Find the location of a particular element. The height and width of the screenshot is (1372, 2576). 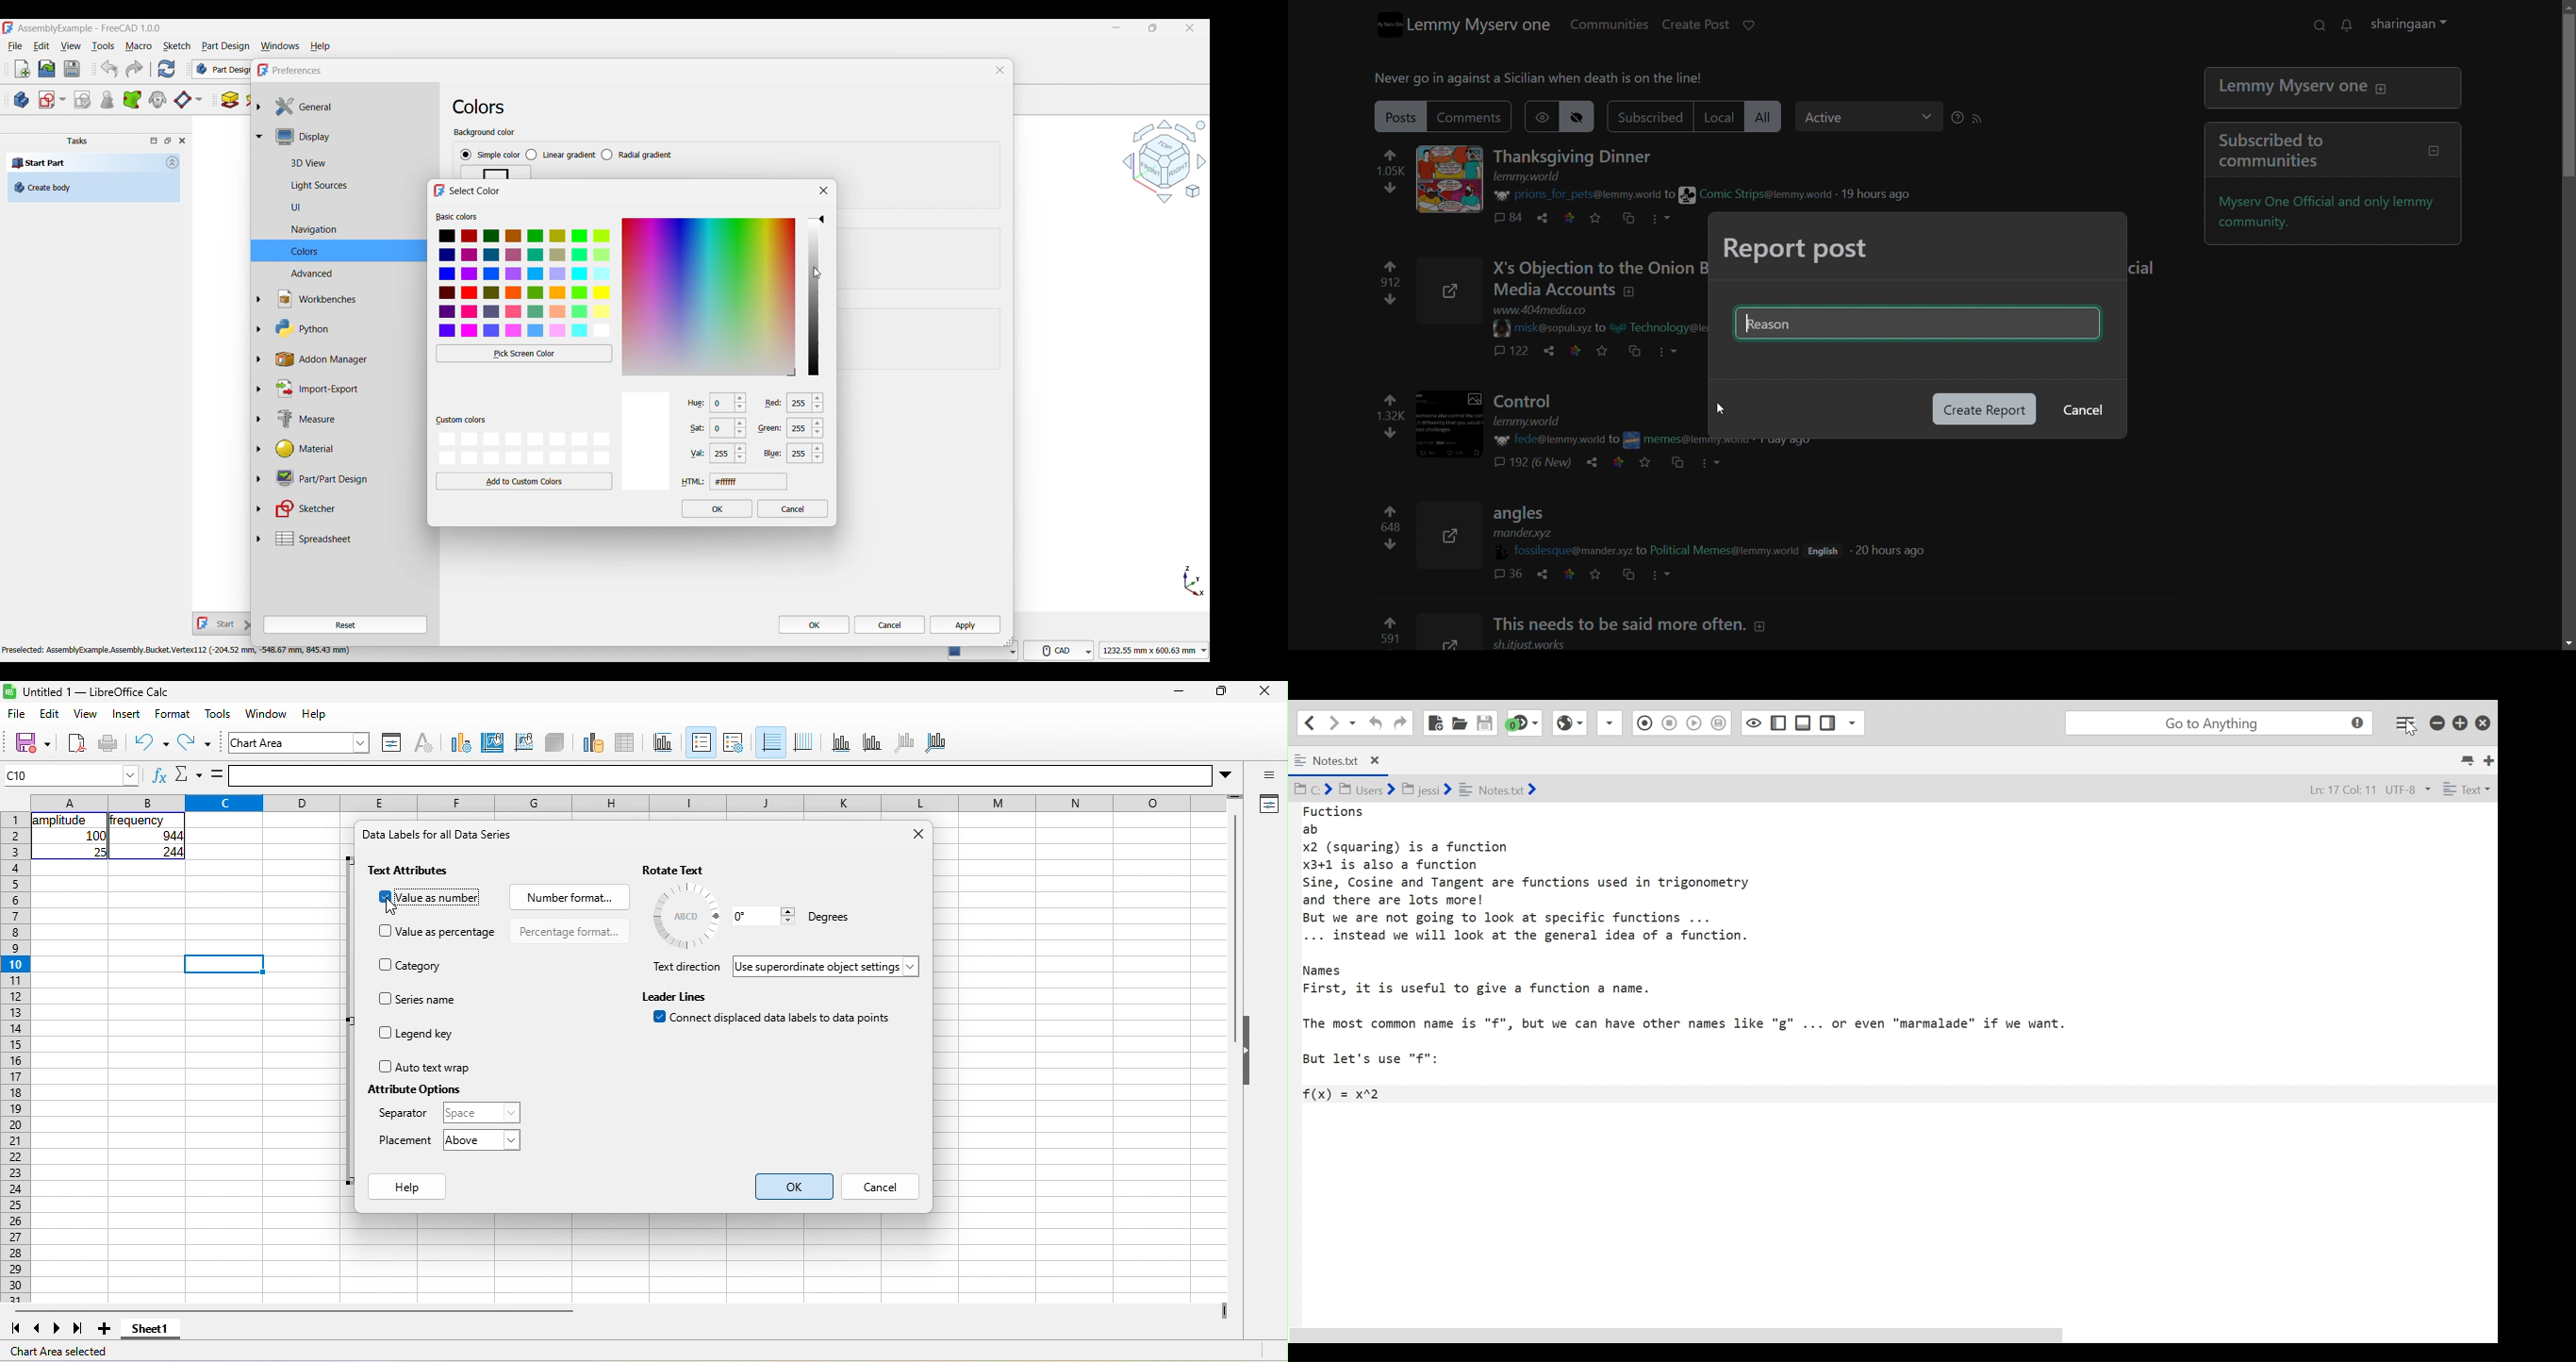

green is located at coordinates (772, 428).